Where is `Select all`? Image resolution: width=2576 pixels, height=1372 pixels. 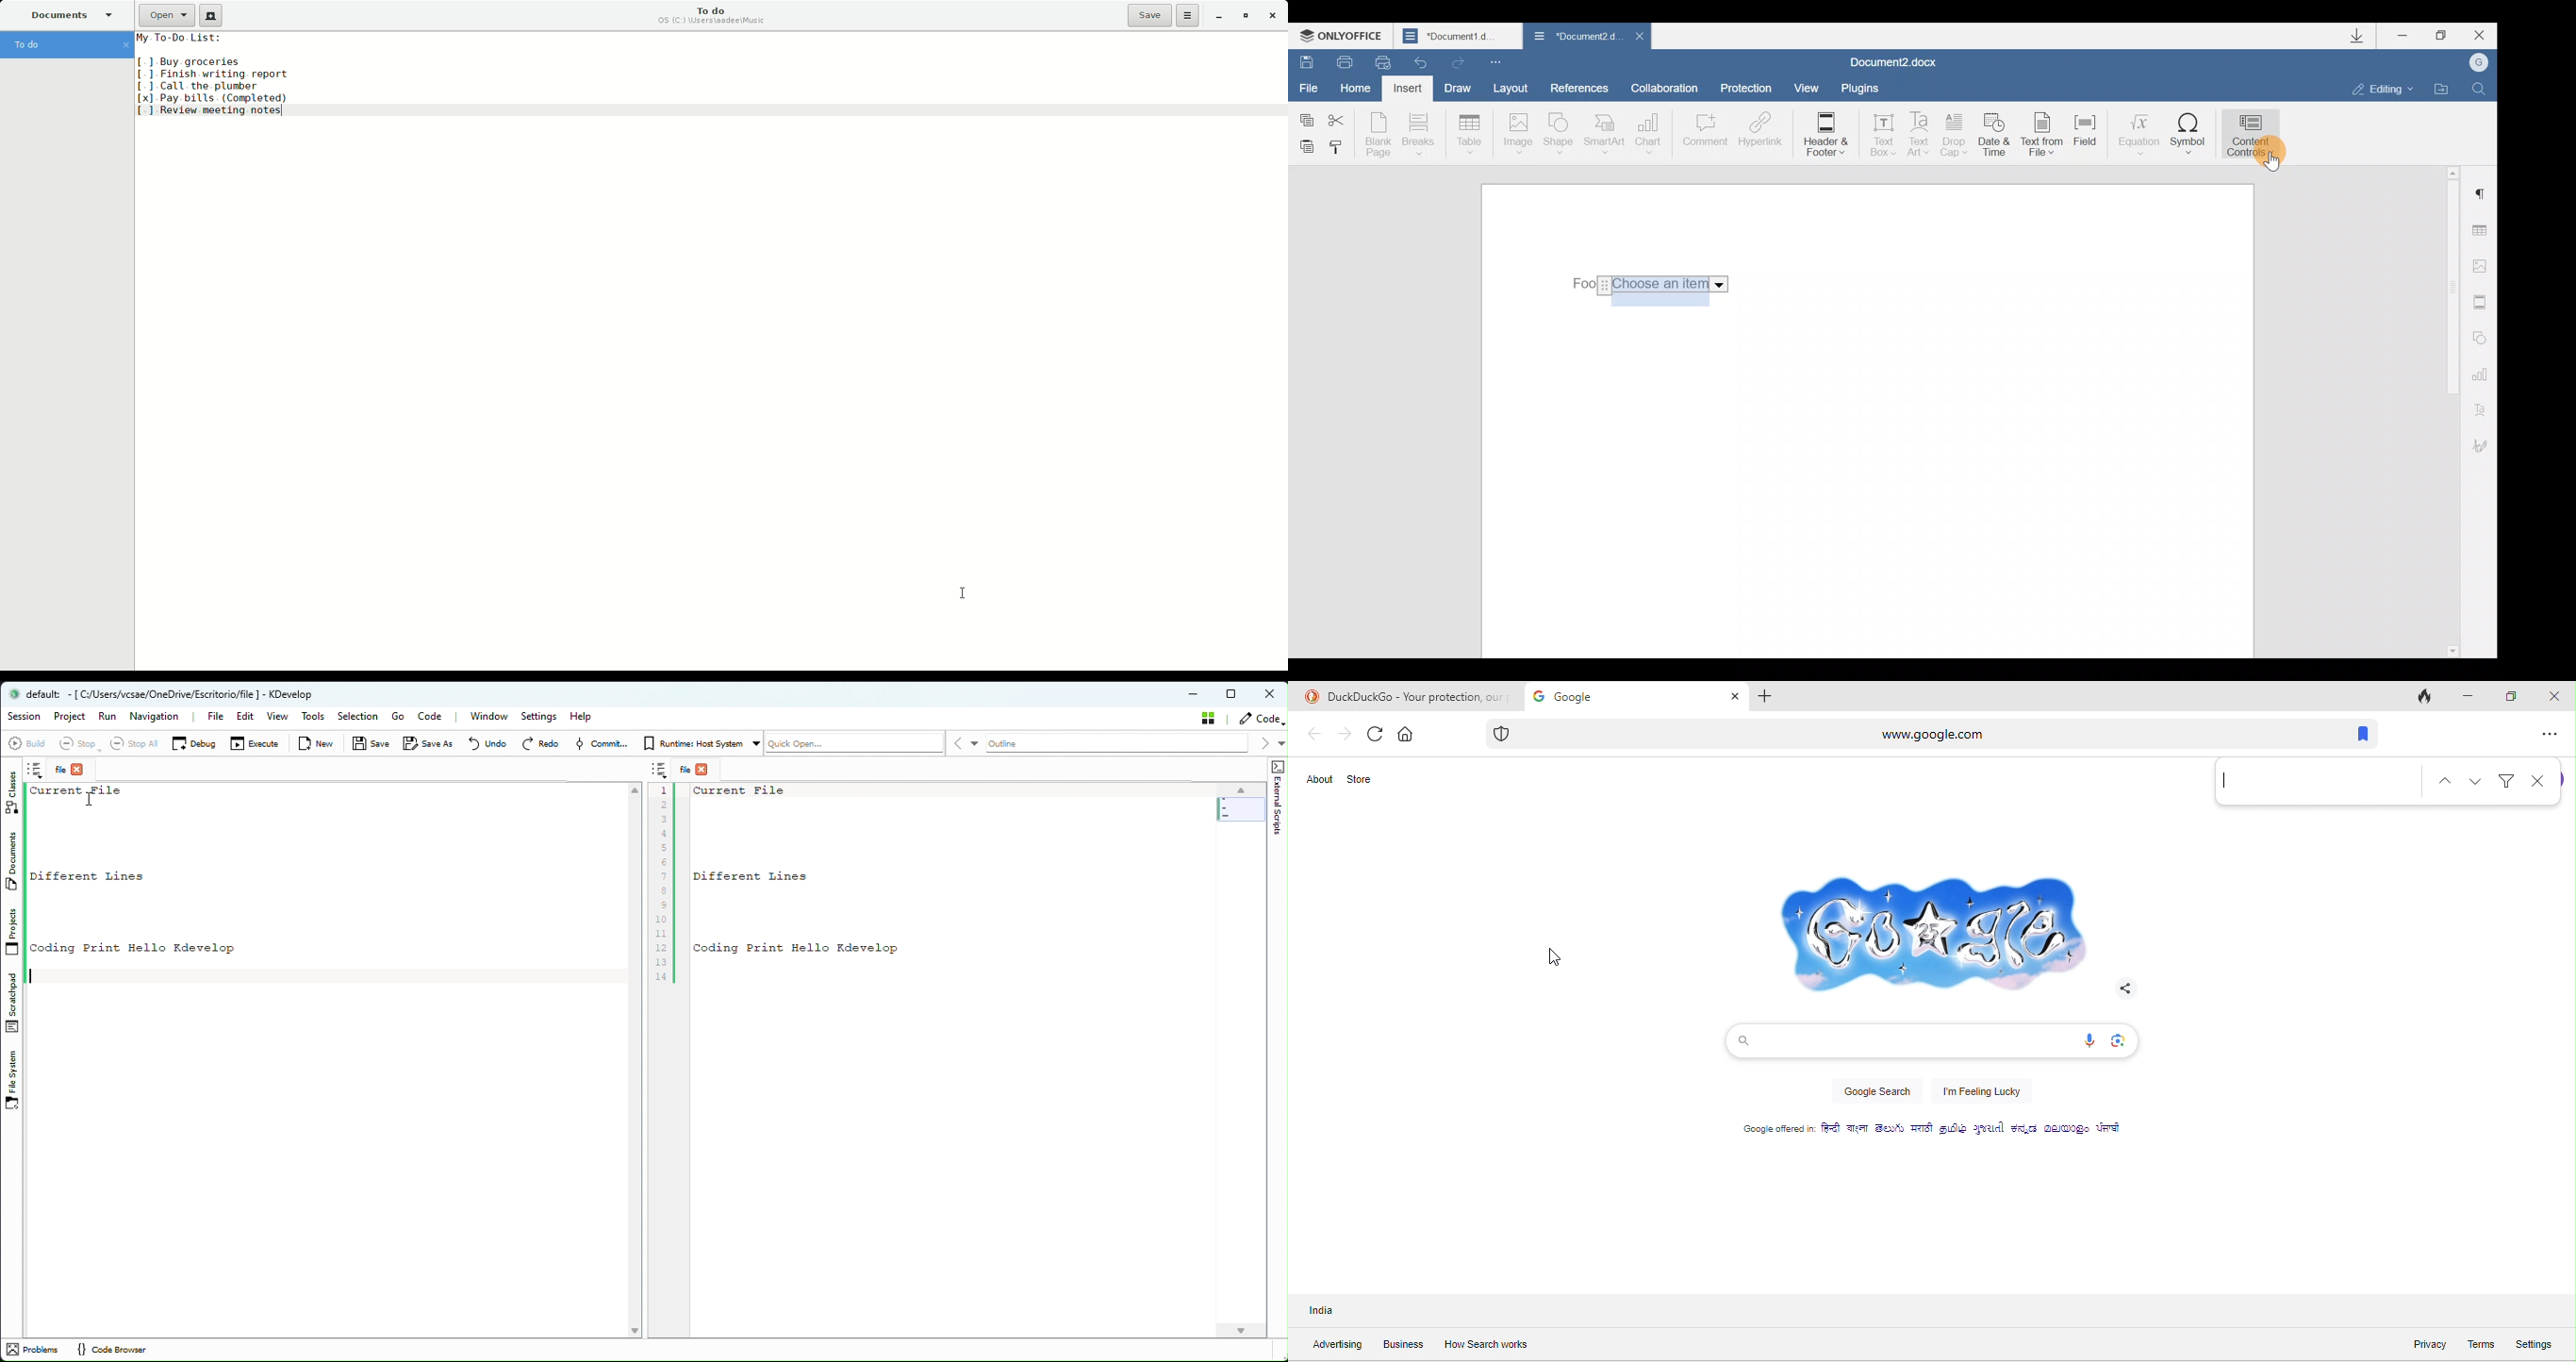
Select all is located at coordinates (137, 744).